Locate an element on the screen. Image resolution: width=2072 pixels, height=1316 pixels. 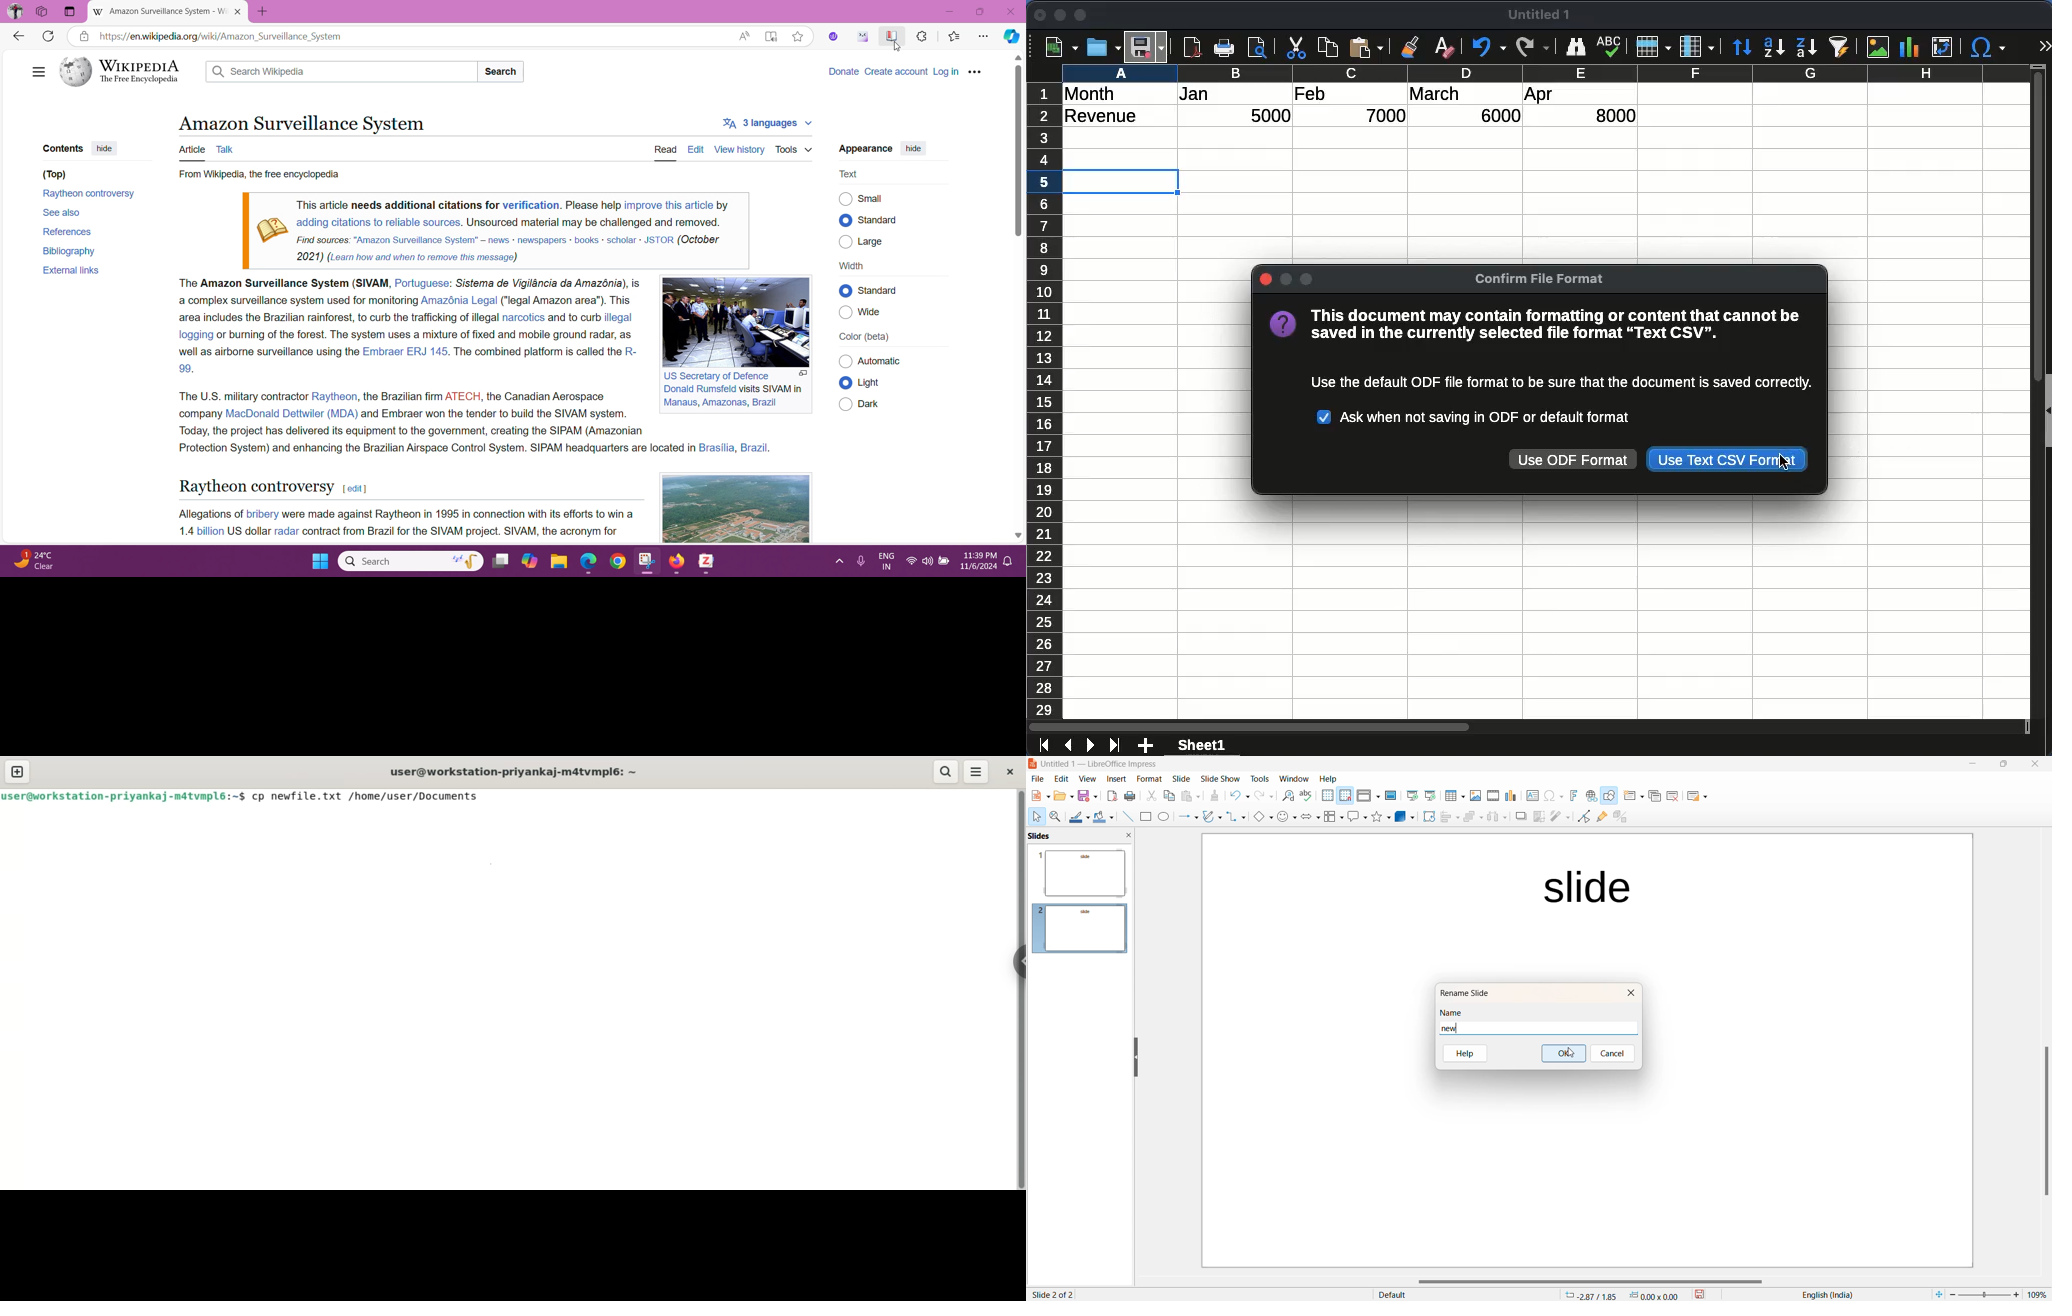
Spellings is located at coordinates (1307, 796).